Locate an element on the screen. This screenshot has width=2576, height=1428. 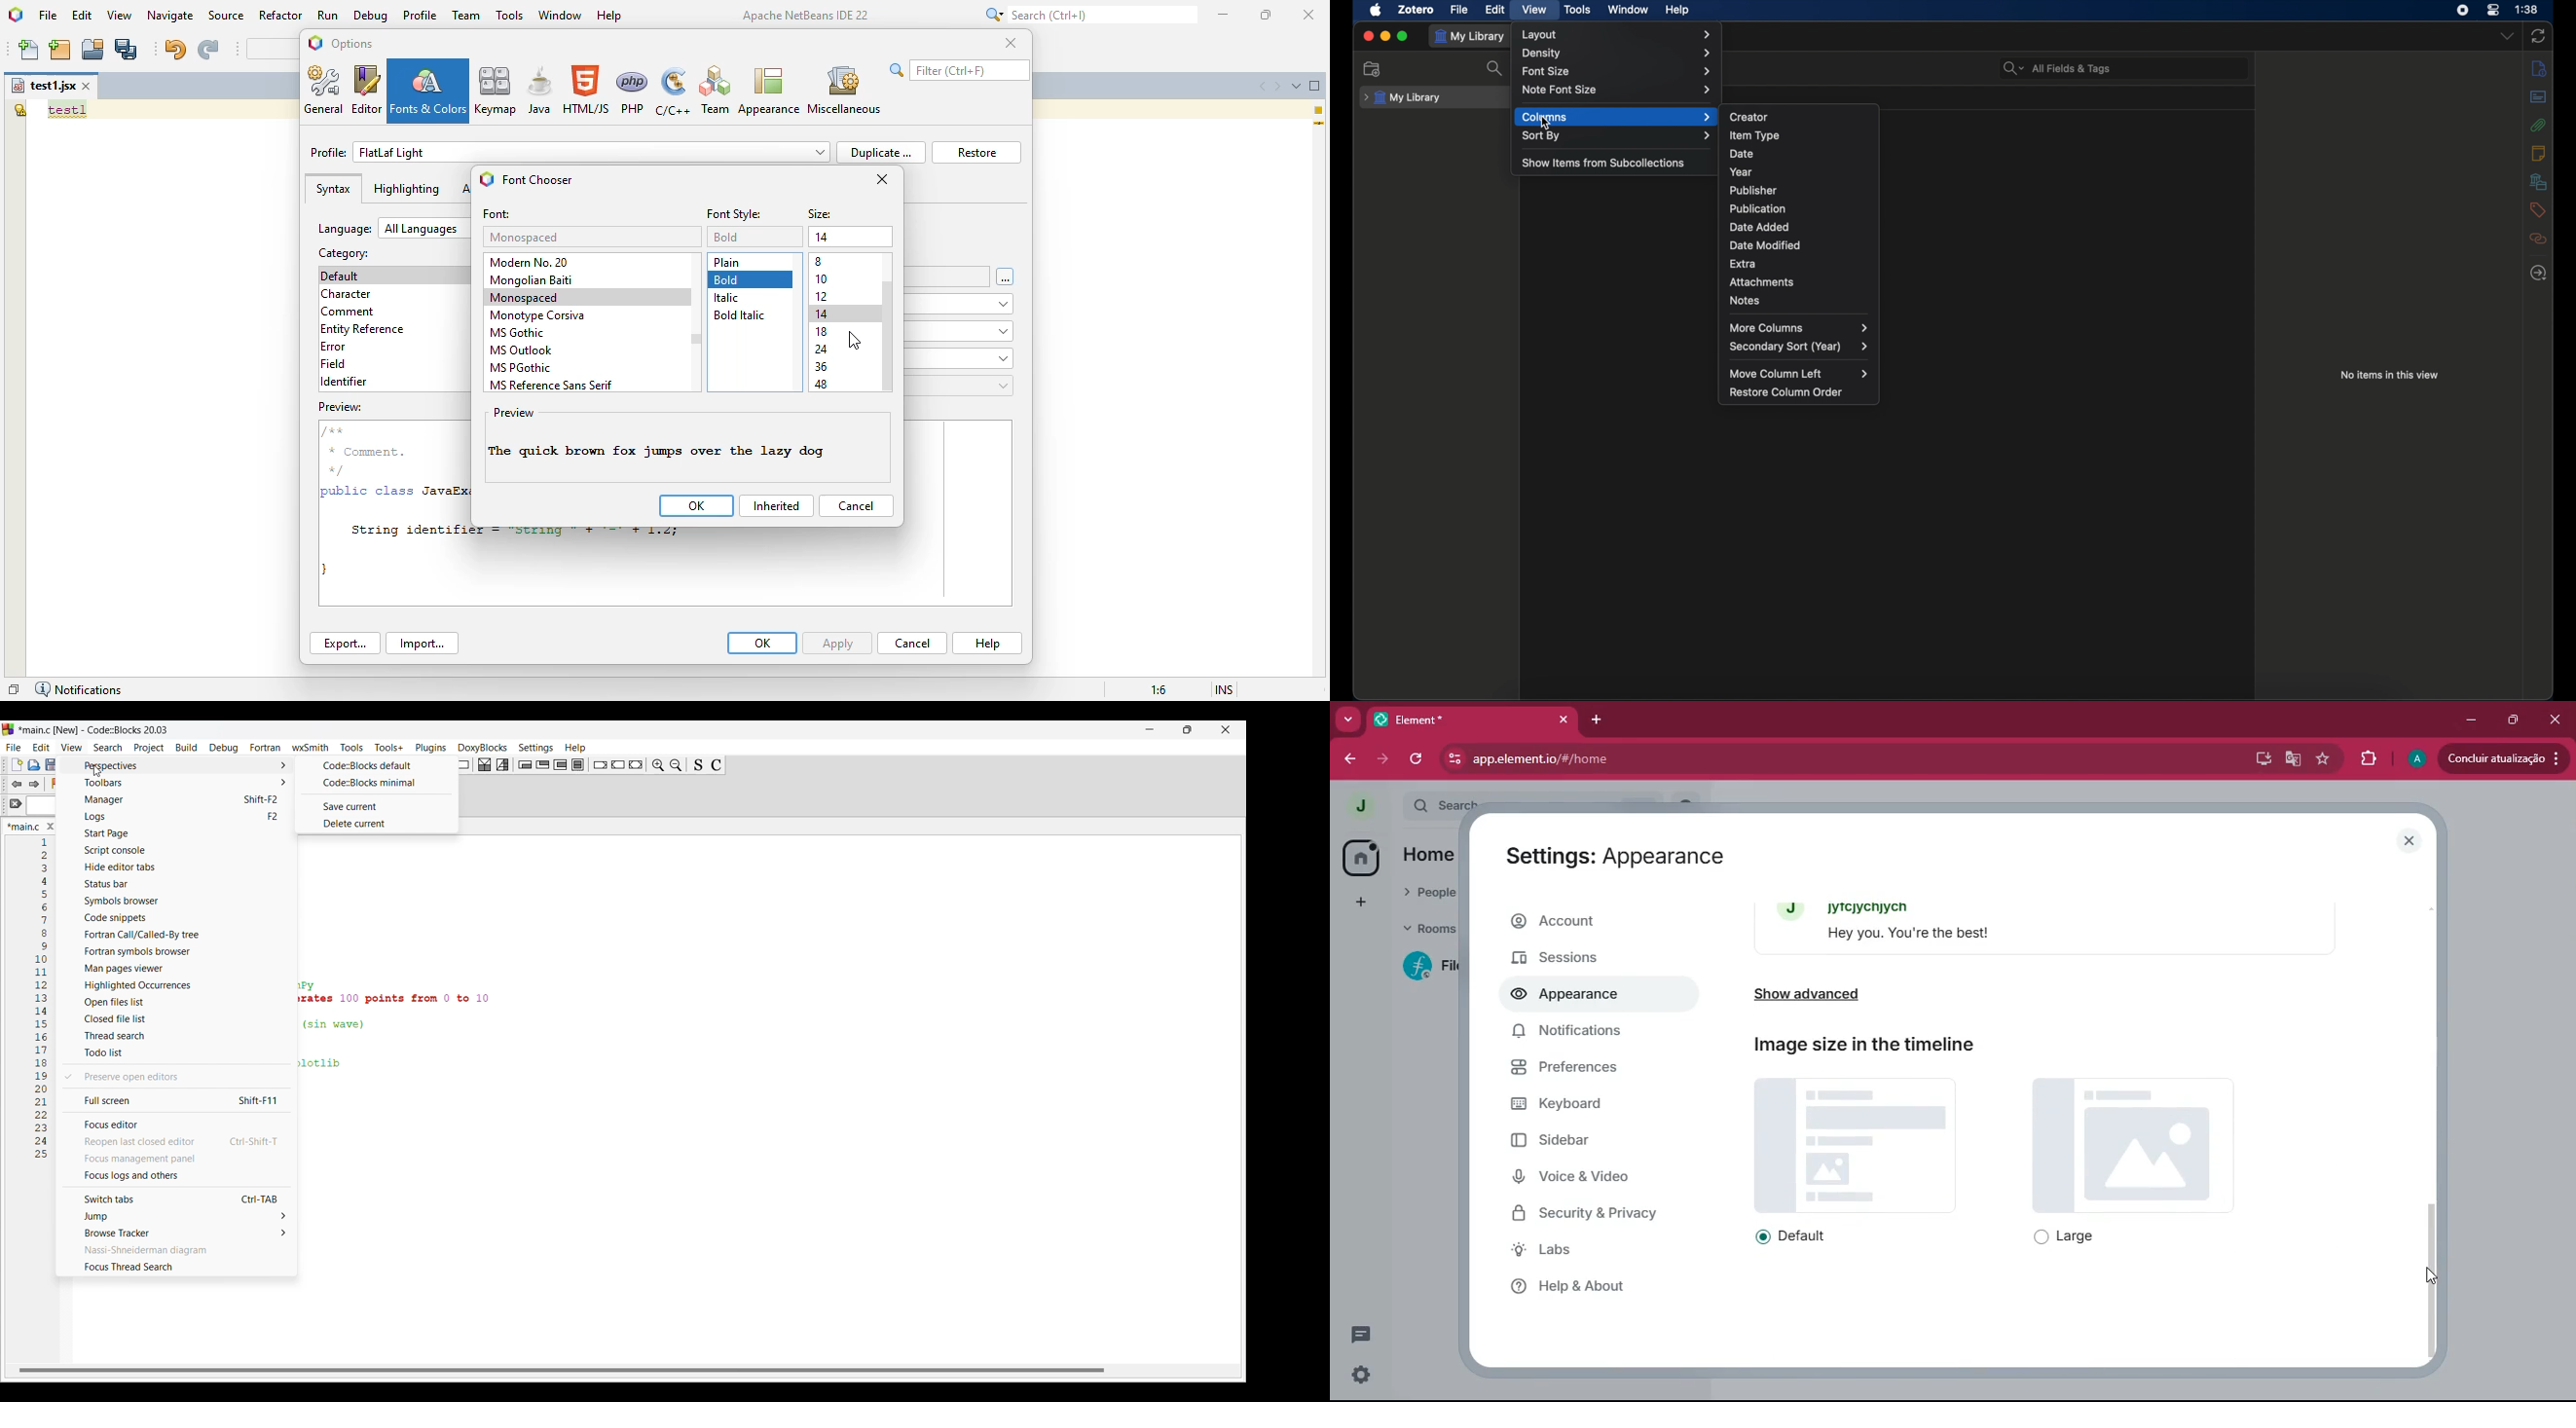
creator is located at coordinates (1750, 116).